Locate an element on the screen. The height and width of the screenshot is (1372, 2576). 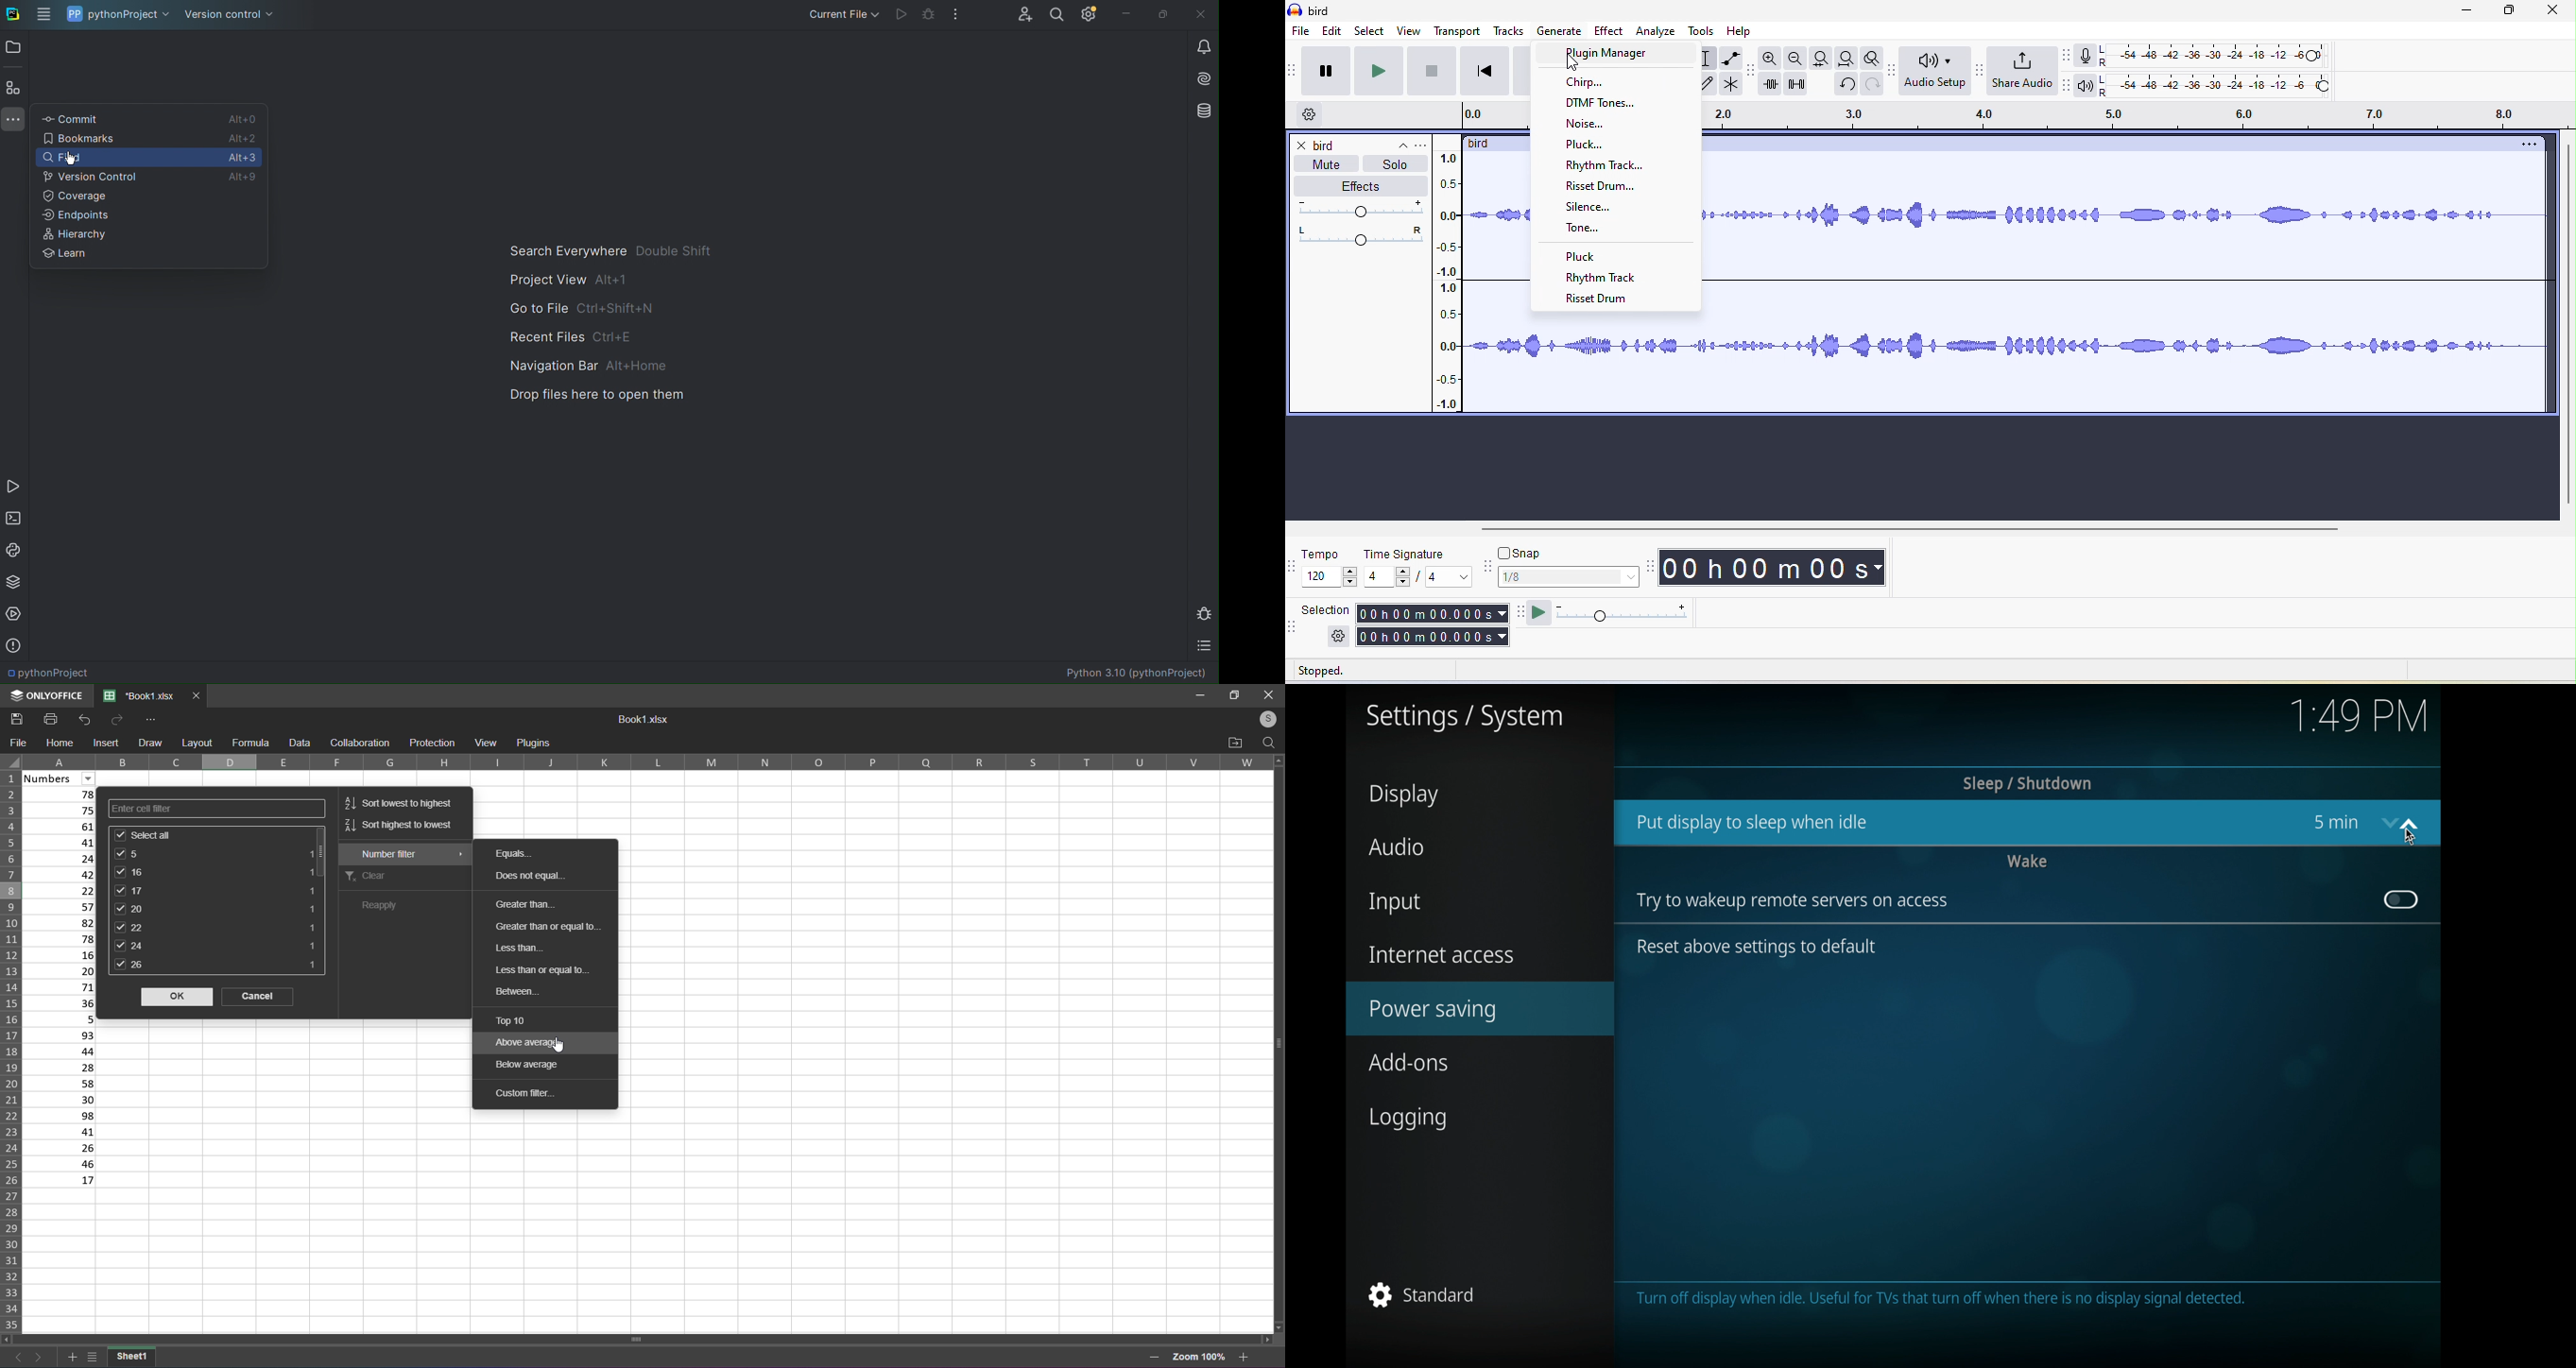
26 is located at coordinates (60, 1148).